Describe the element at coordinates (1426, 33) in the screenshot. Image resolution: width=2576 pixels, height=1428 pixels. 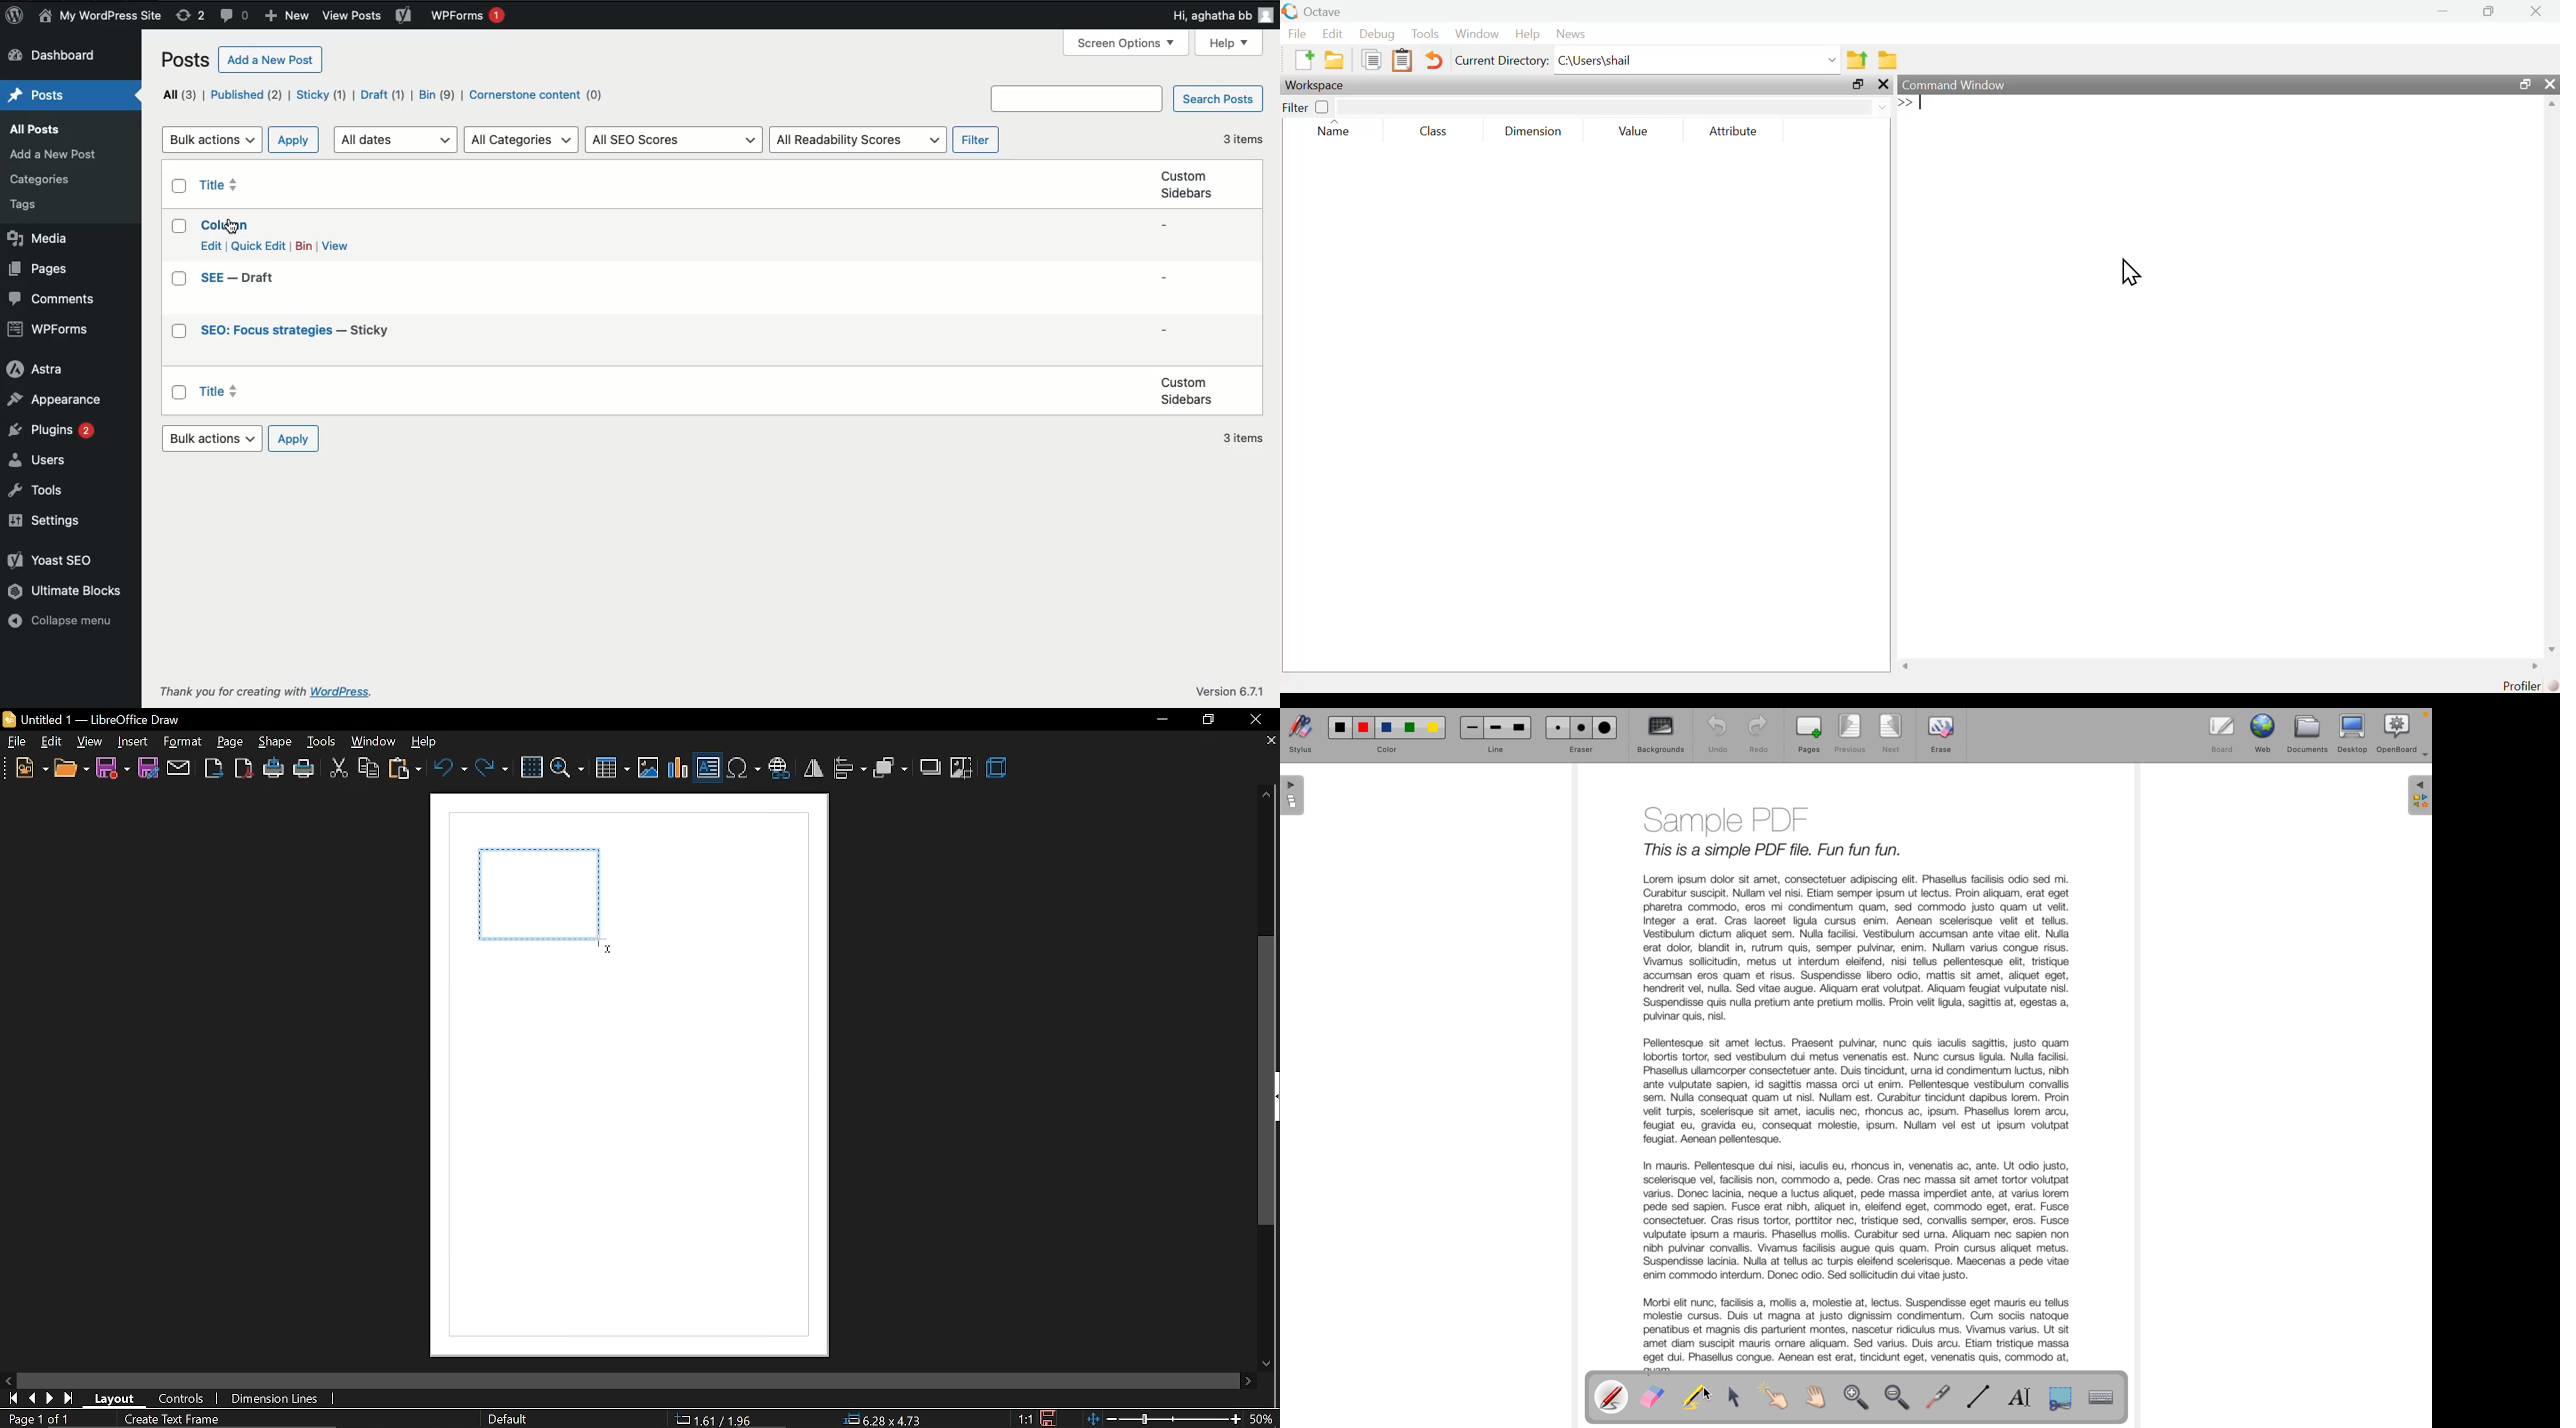
I see `Tools` at that location.